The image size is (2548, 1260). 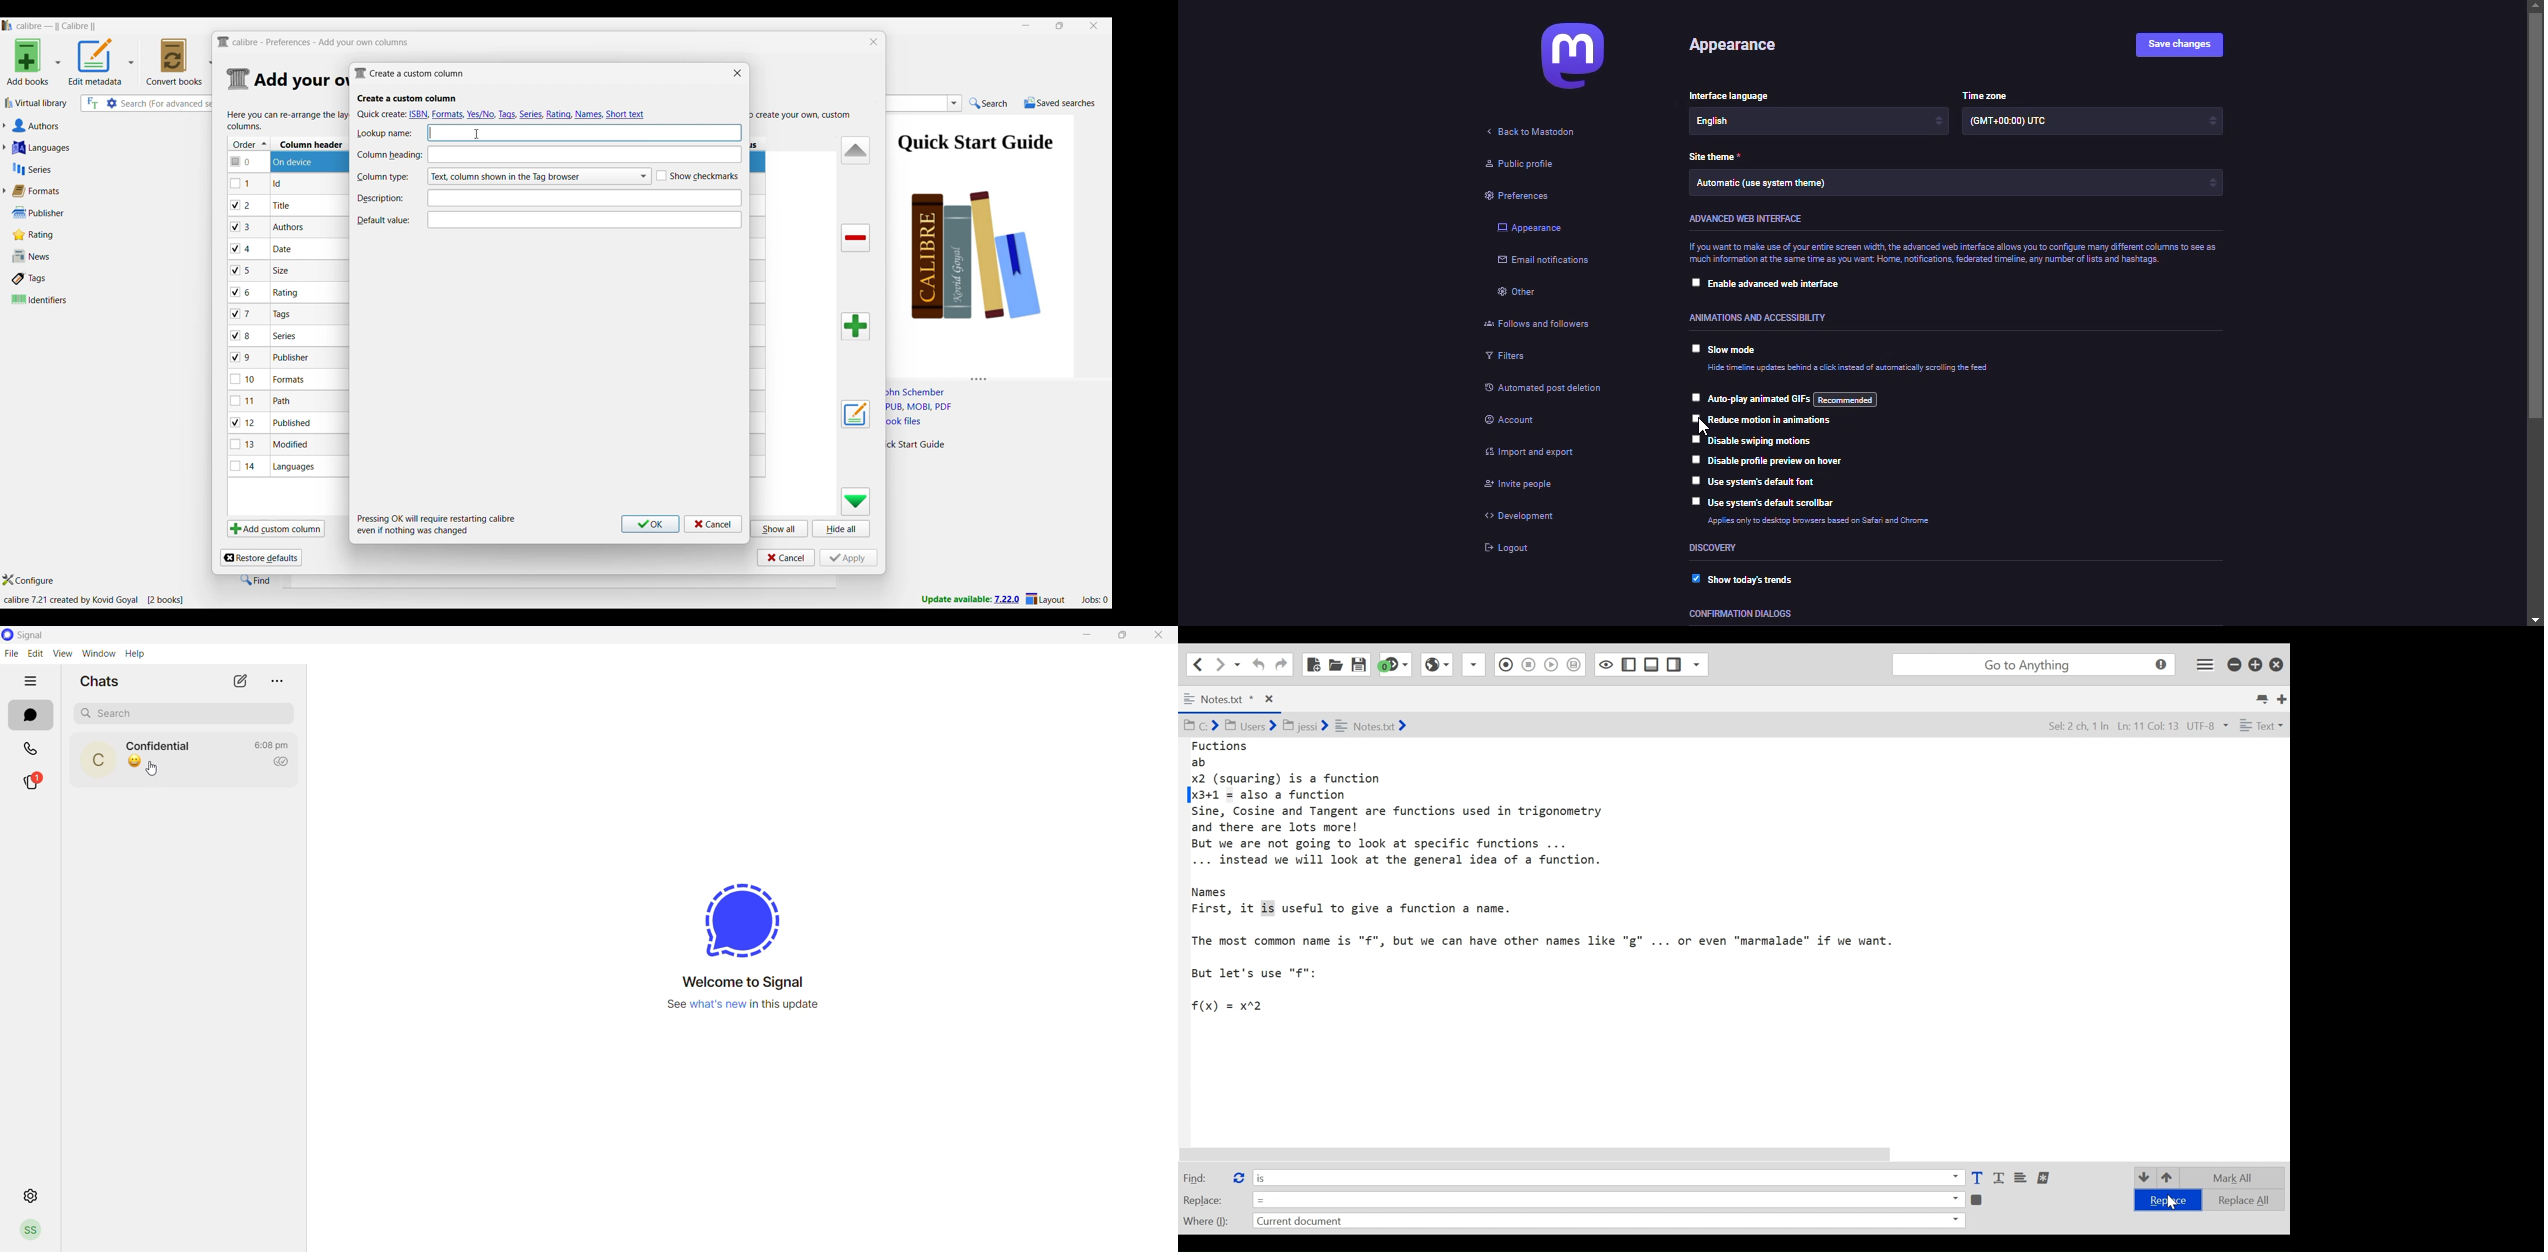 I want to click on Toggle for Show checkmarks, so click(x=698, y=176).